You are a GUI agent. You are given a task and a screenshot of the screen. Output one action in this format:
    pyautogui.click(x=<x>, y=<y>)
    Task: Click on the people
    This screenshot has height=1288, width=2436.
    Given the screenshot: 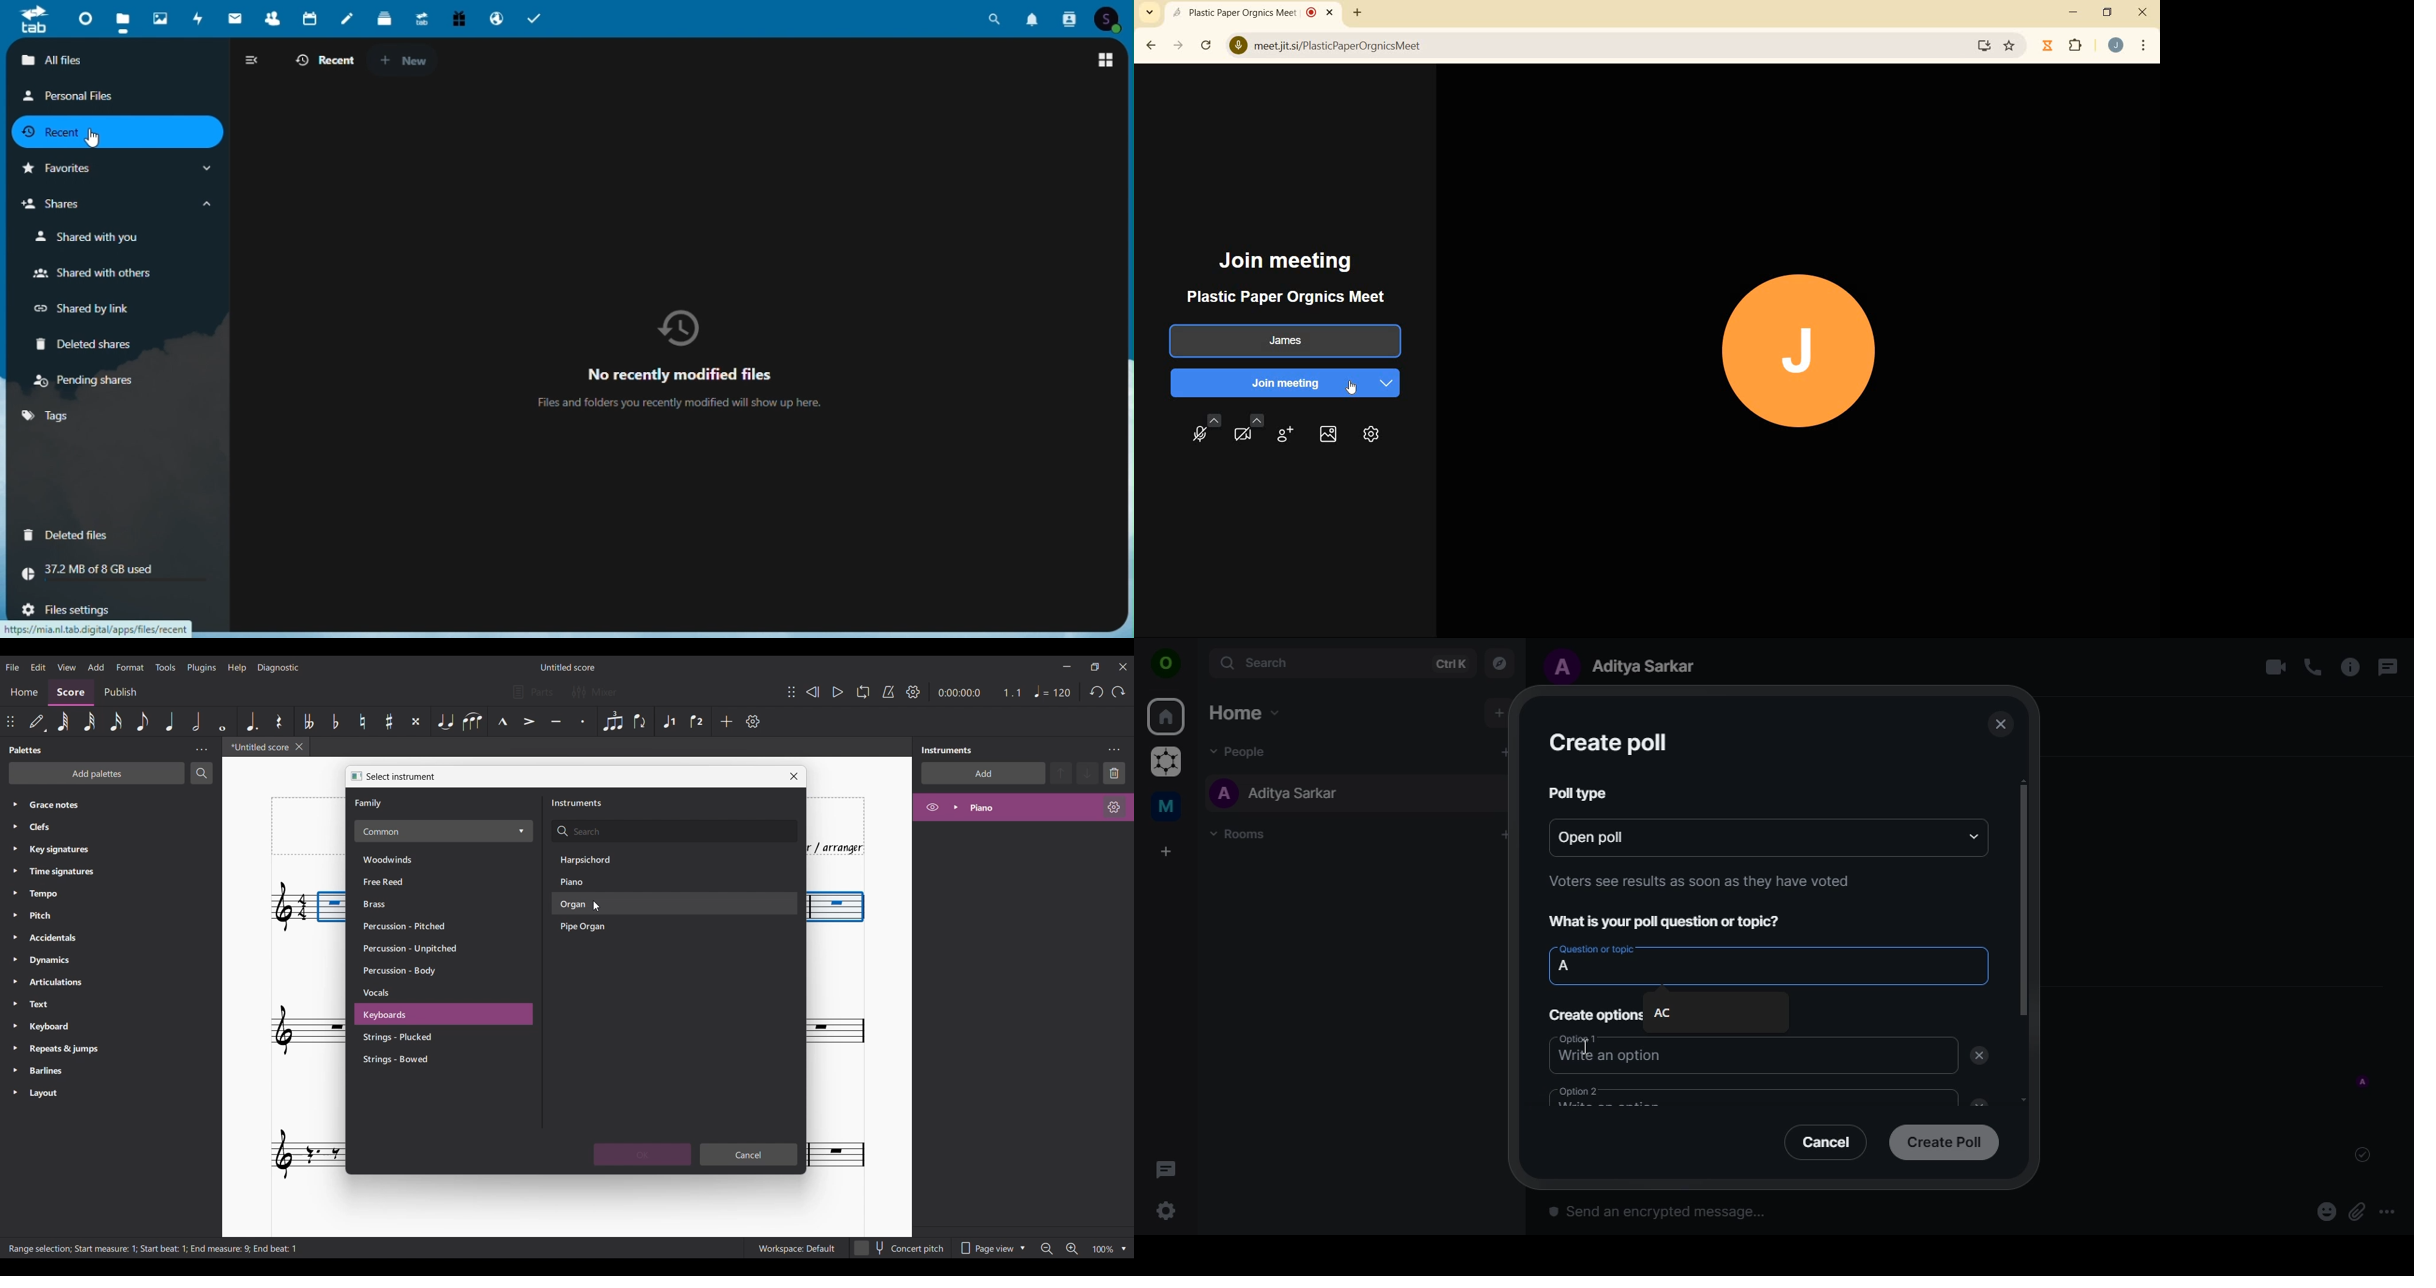 What is the action you would take?
    pyautogui.click(x=1245, y=750)
    